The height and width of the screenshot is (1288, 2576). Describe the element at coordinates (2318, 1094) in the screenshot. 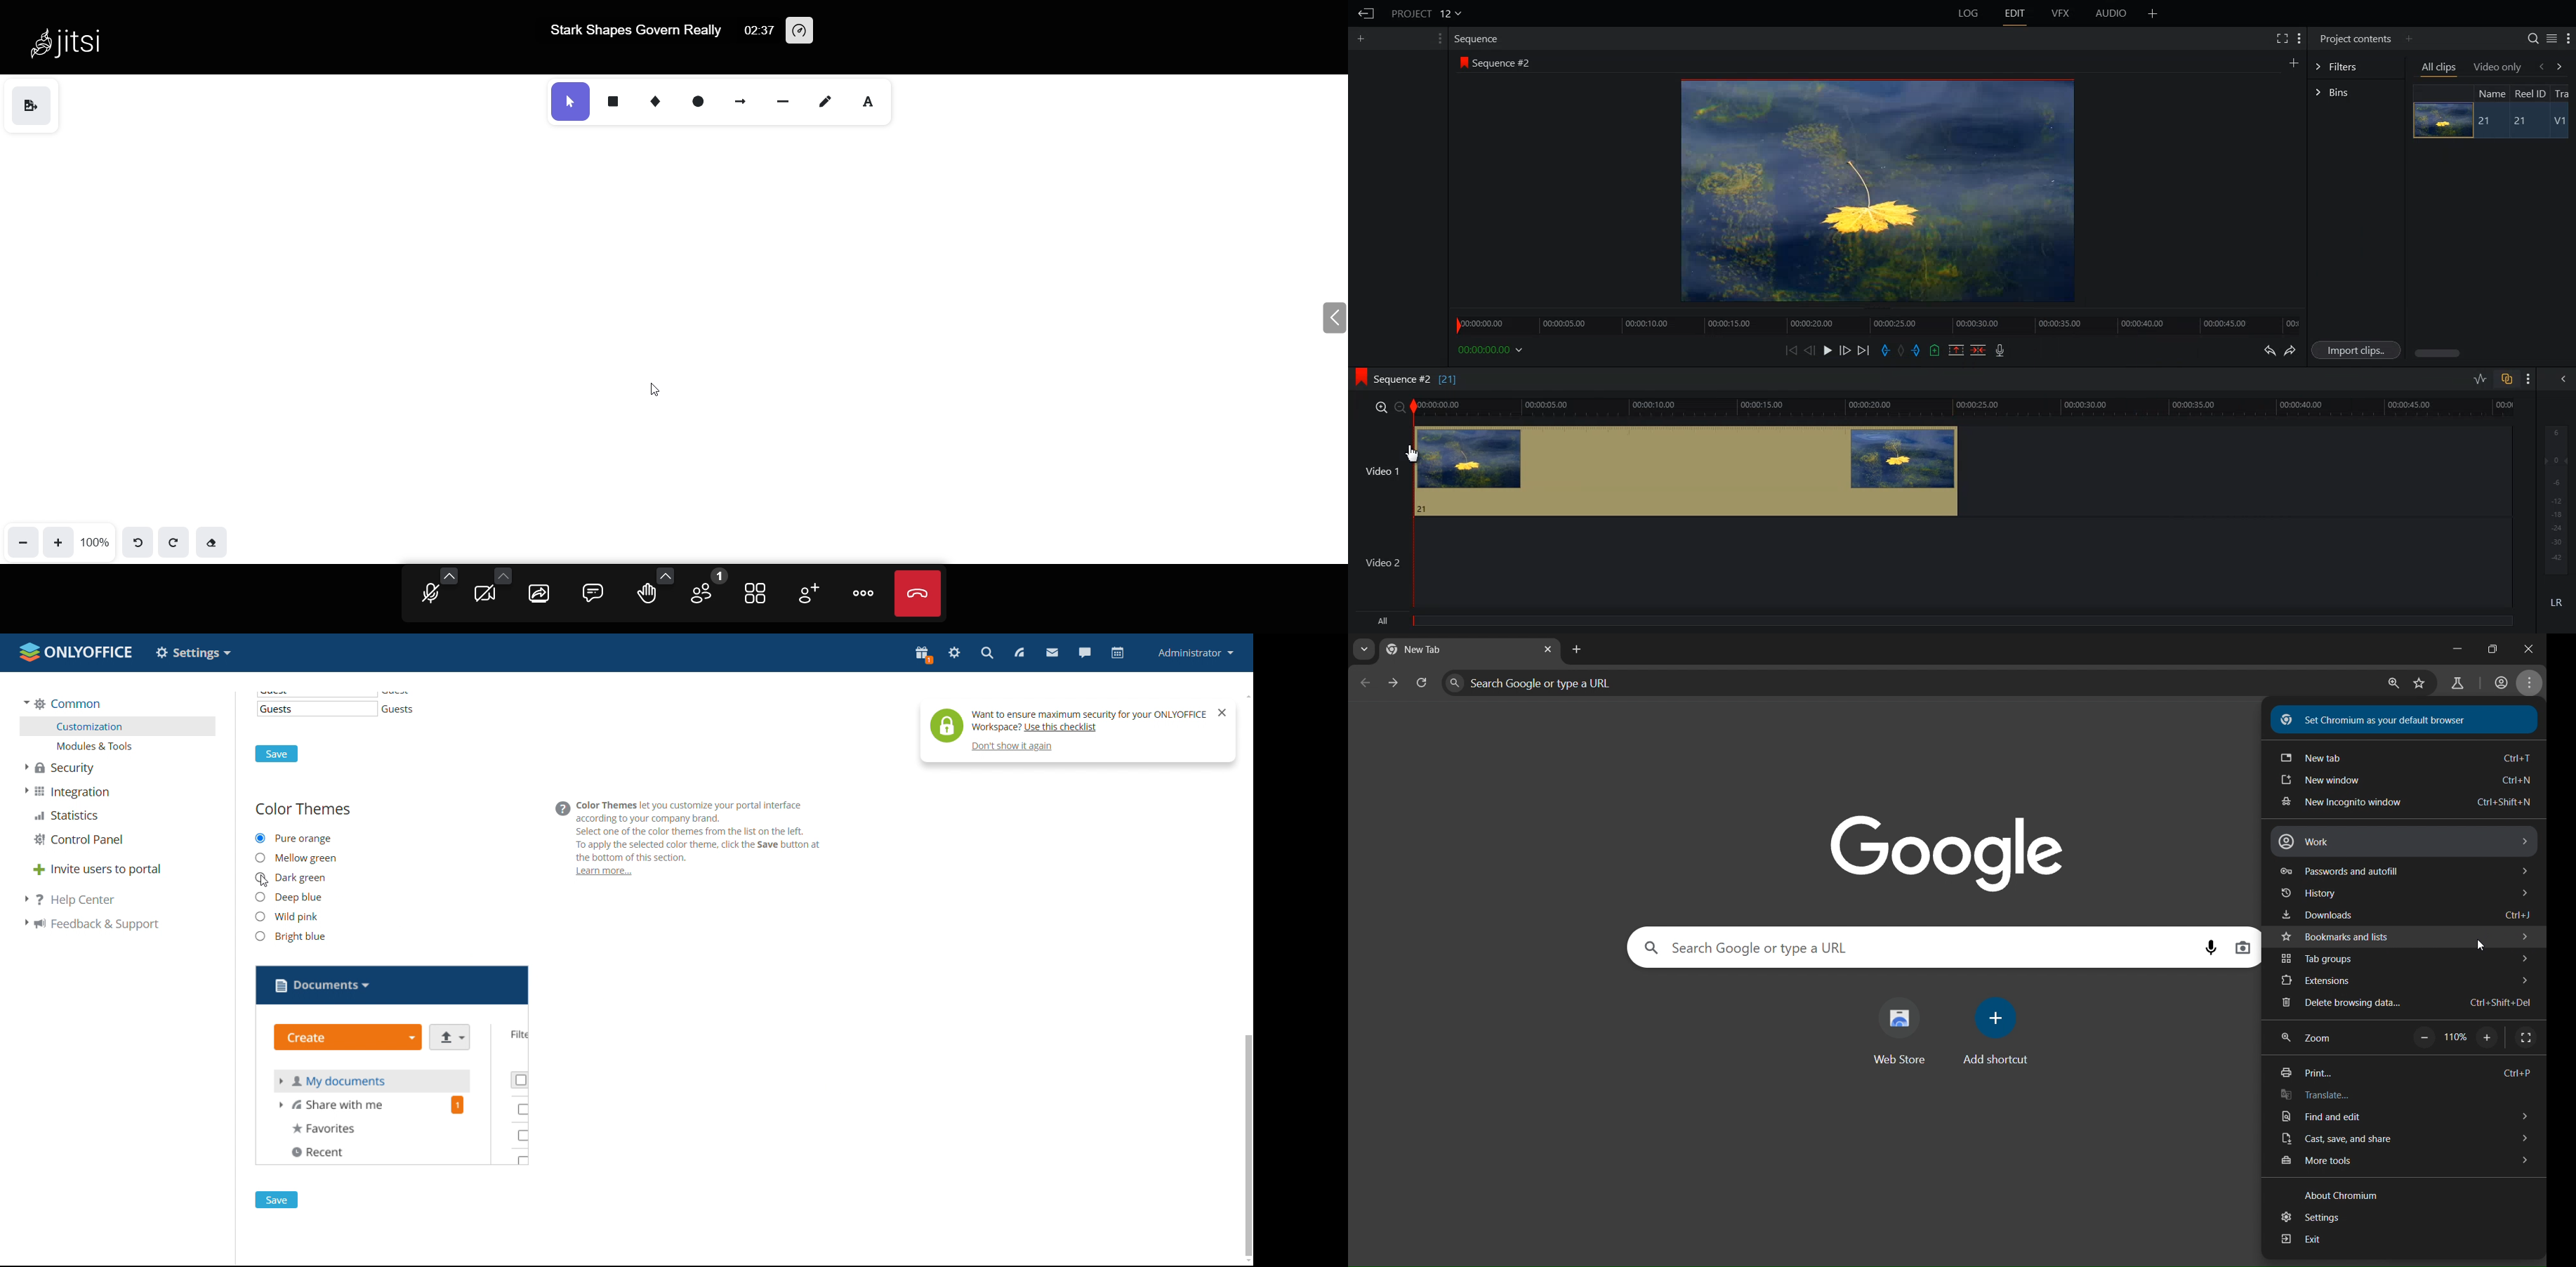

I see `translate` at that location.